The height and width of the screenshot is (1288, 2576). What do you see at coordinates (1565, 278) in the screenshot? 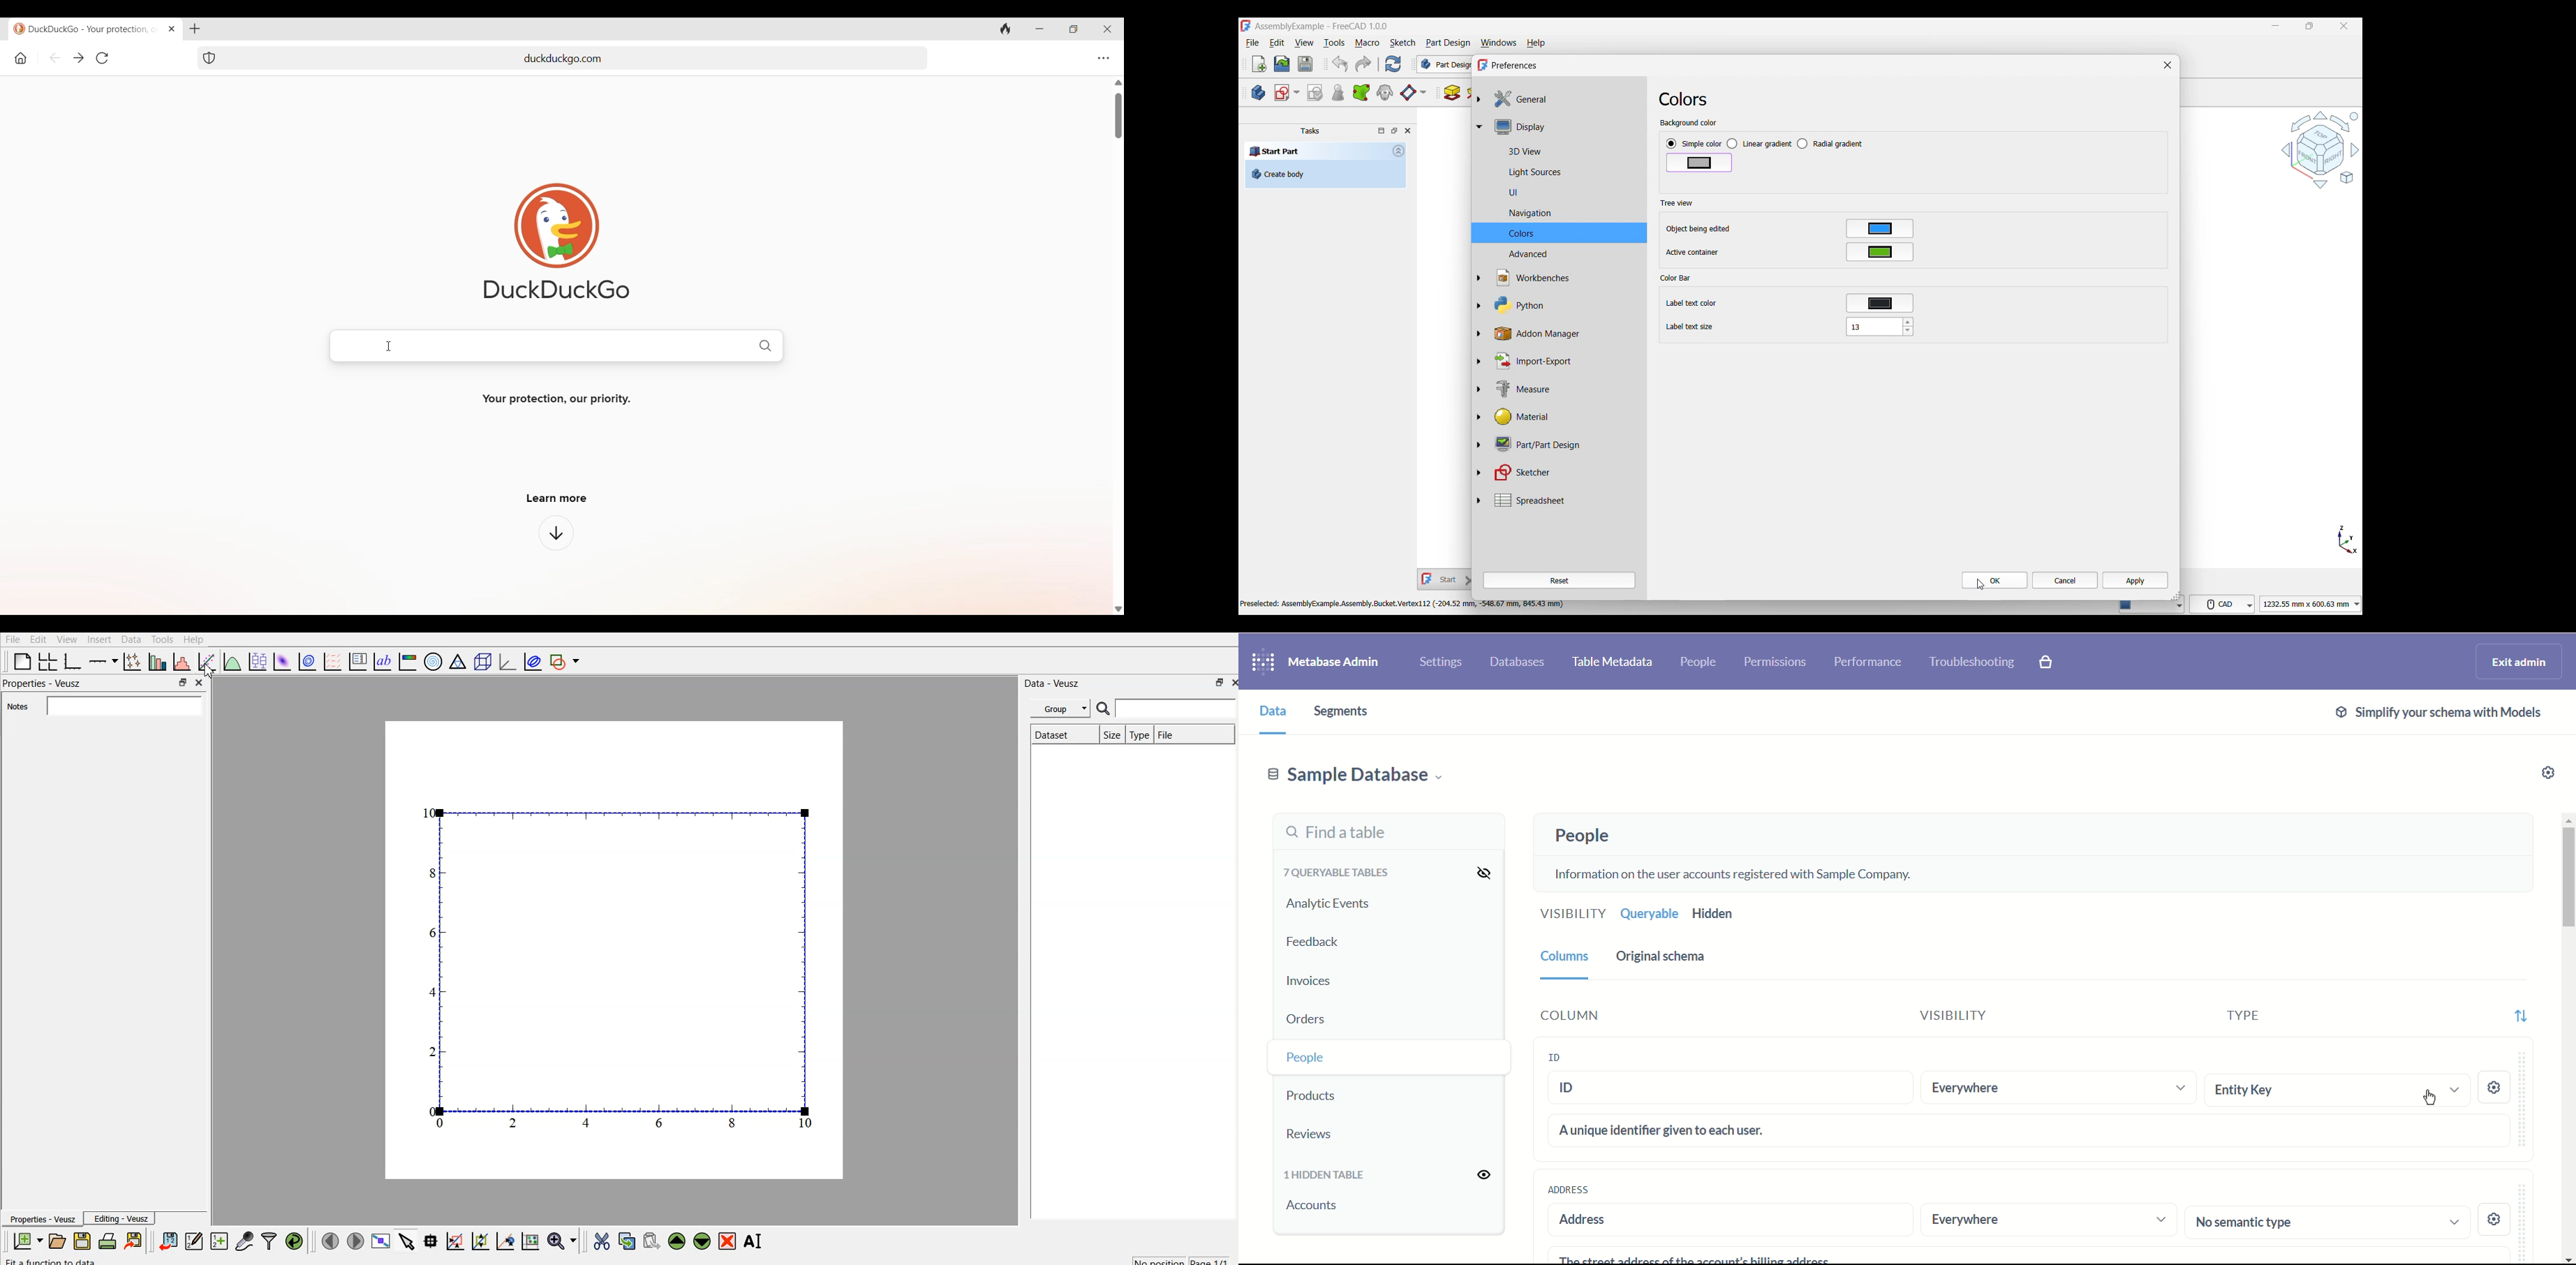
I see `Workbench settings` at bounding box center [1565, 278].